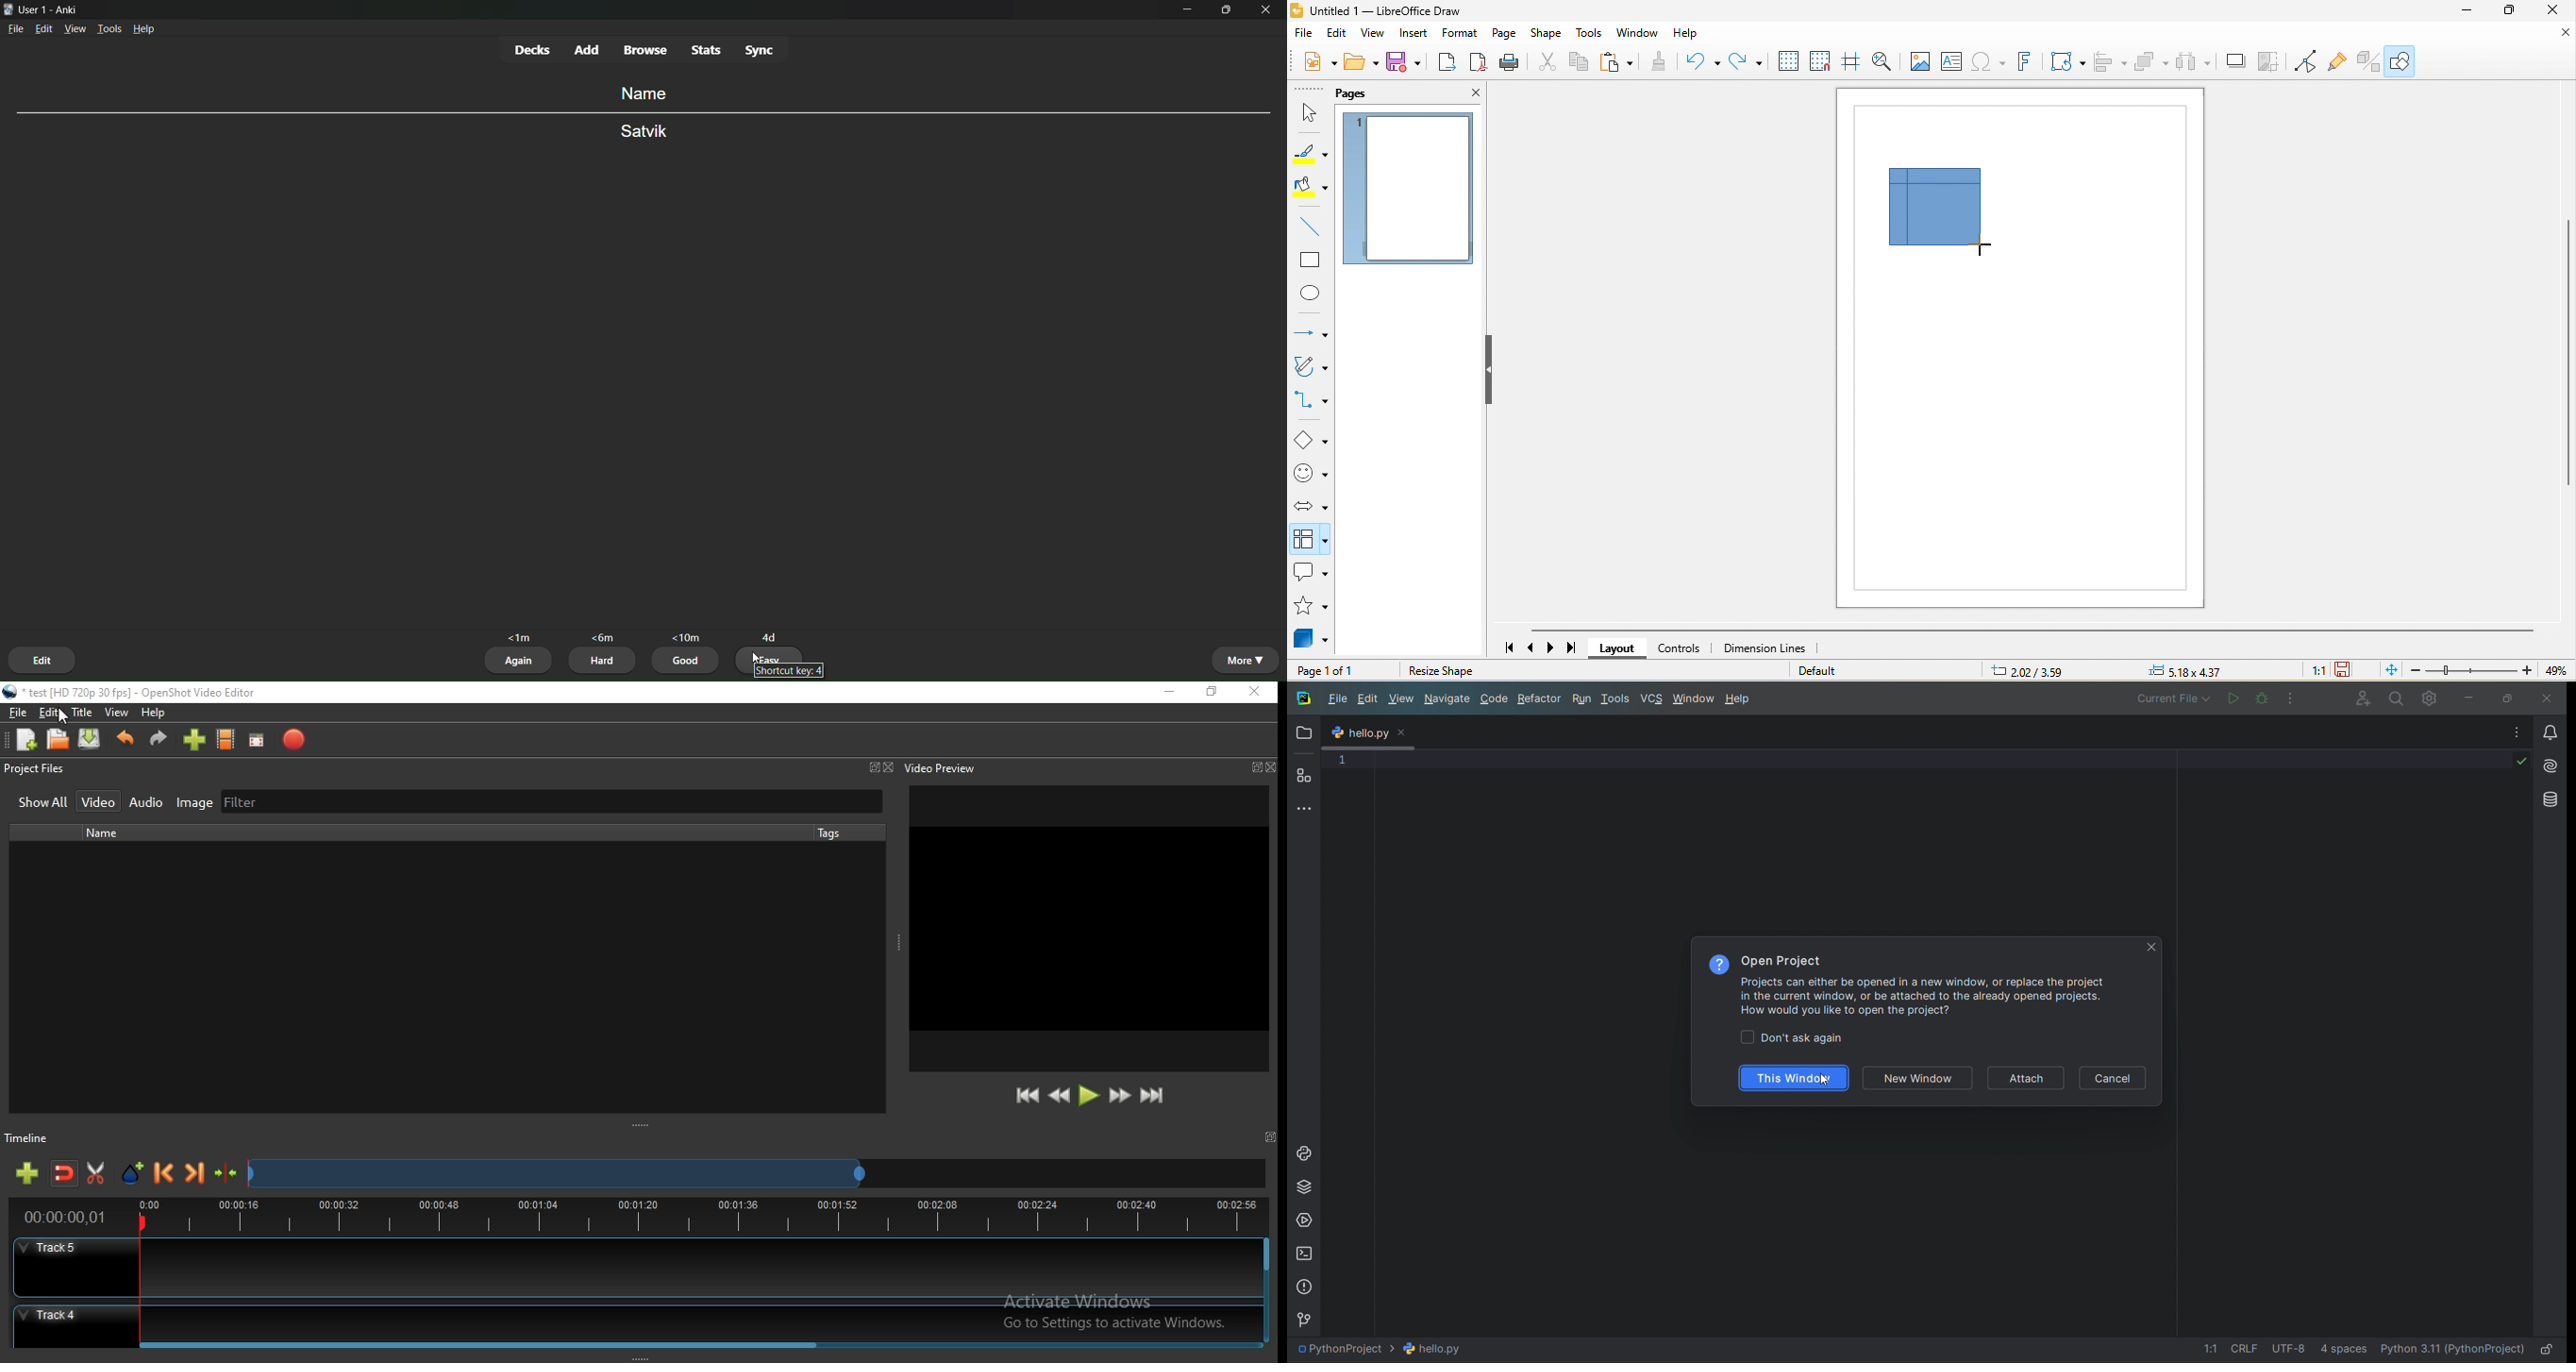 This screenshot has height=1372, width=2576. What do you see at coordinates (1987, 248) in the screenshot?
I see `cursor movement` at bounding box center [1987, 248].